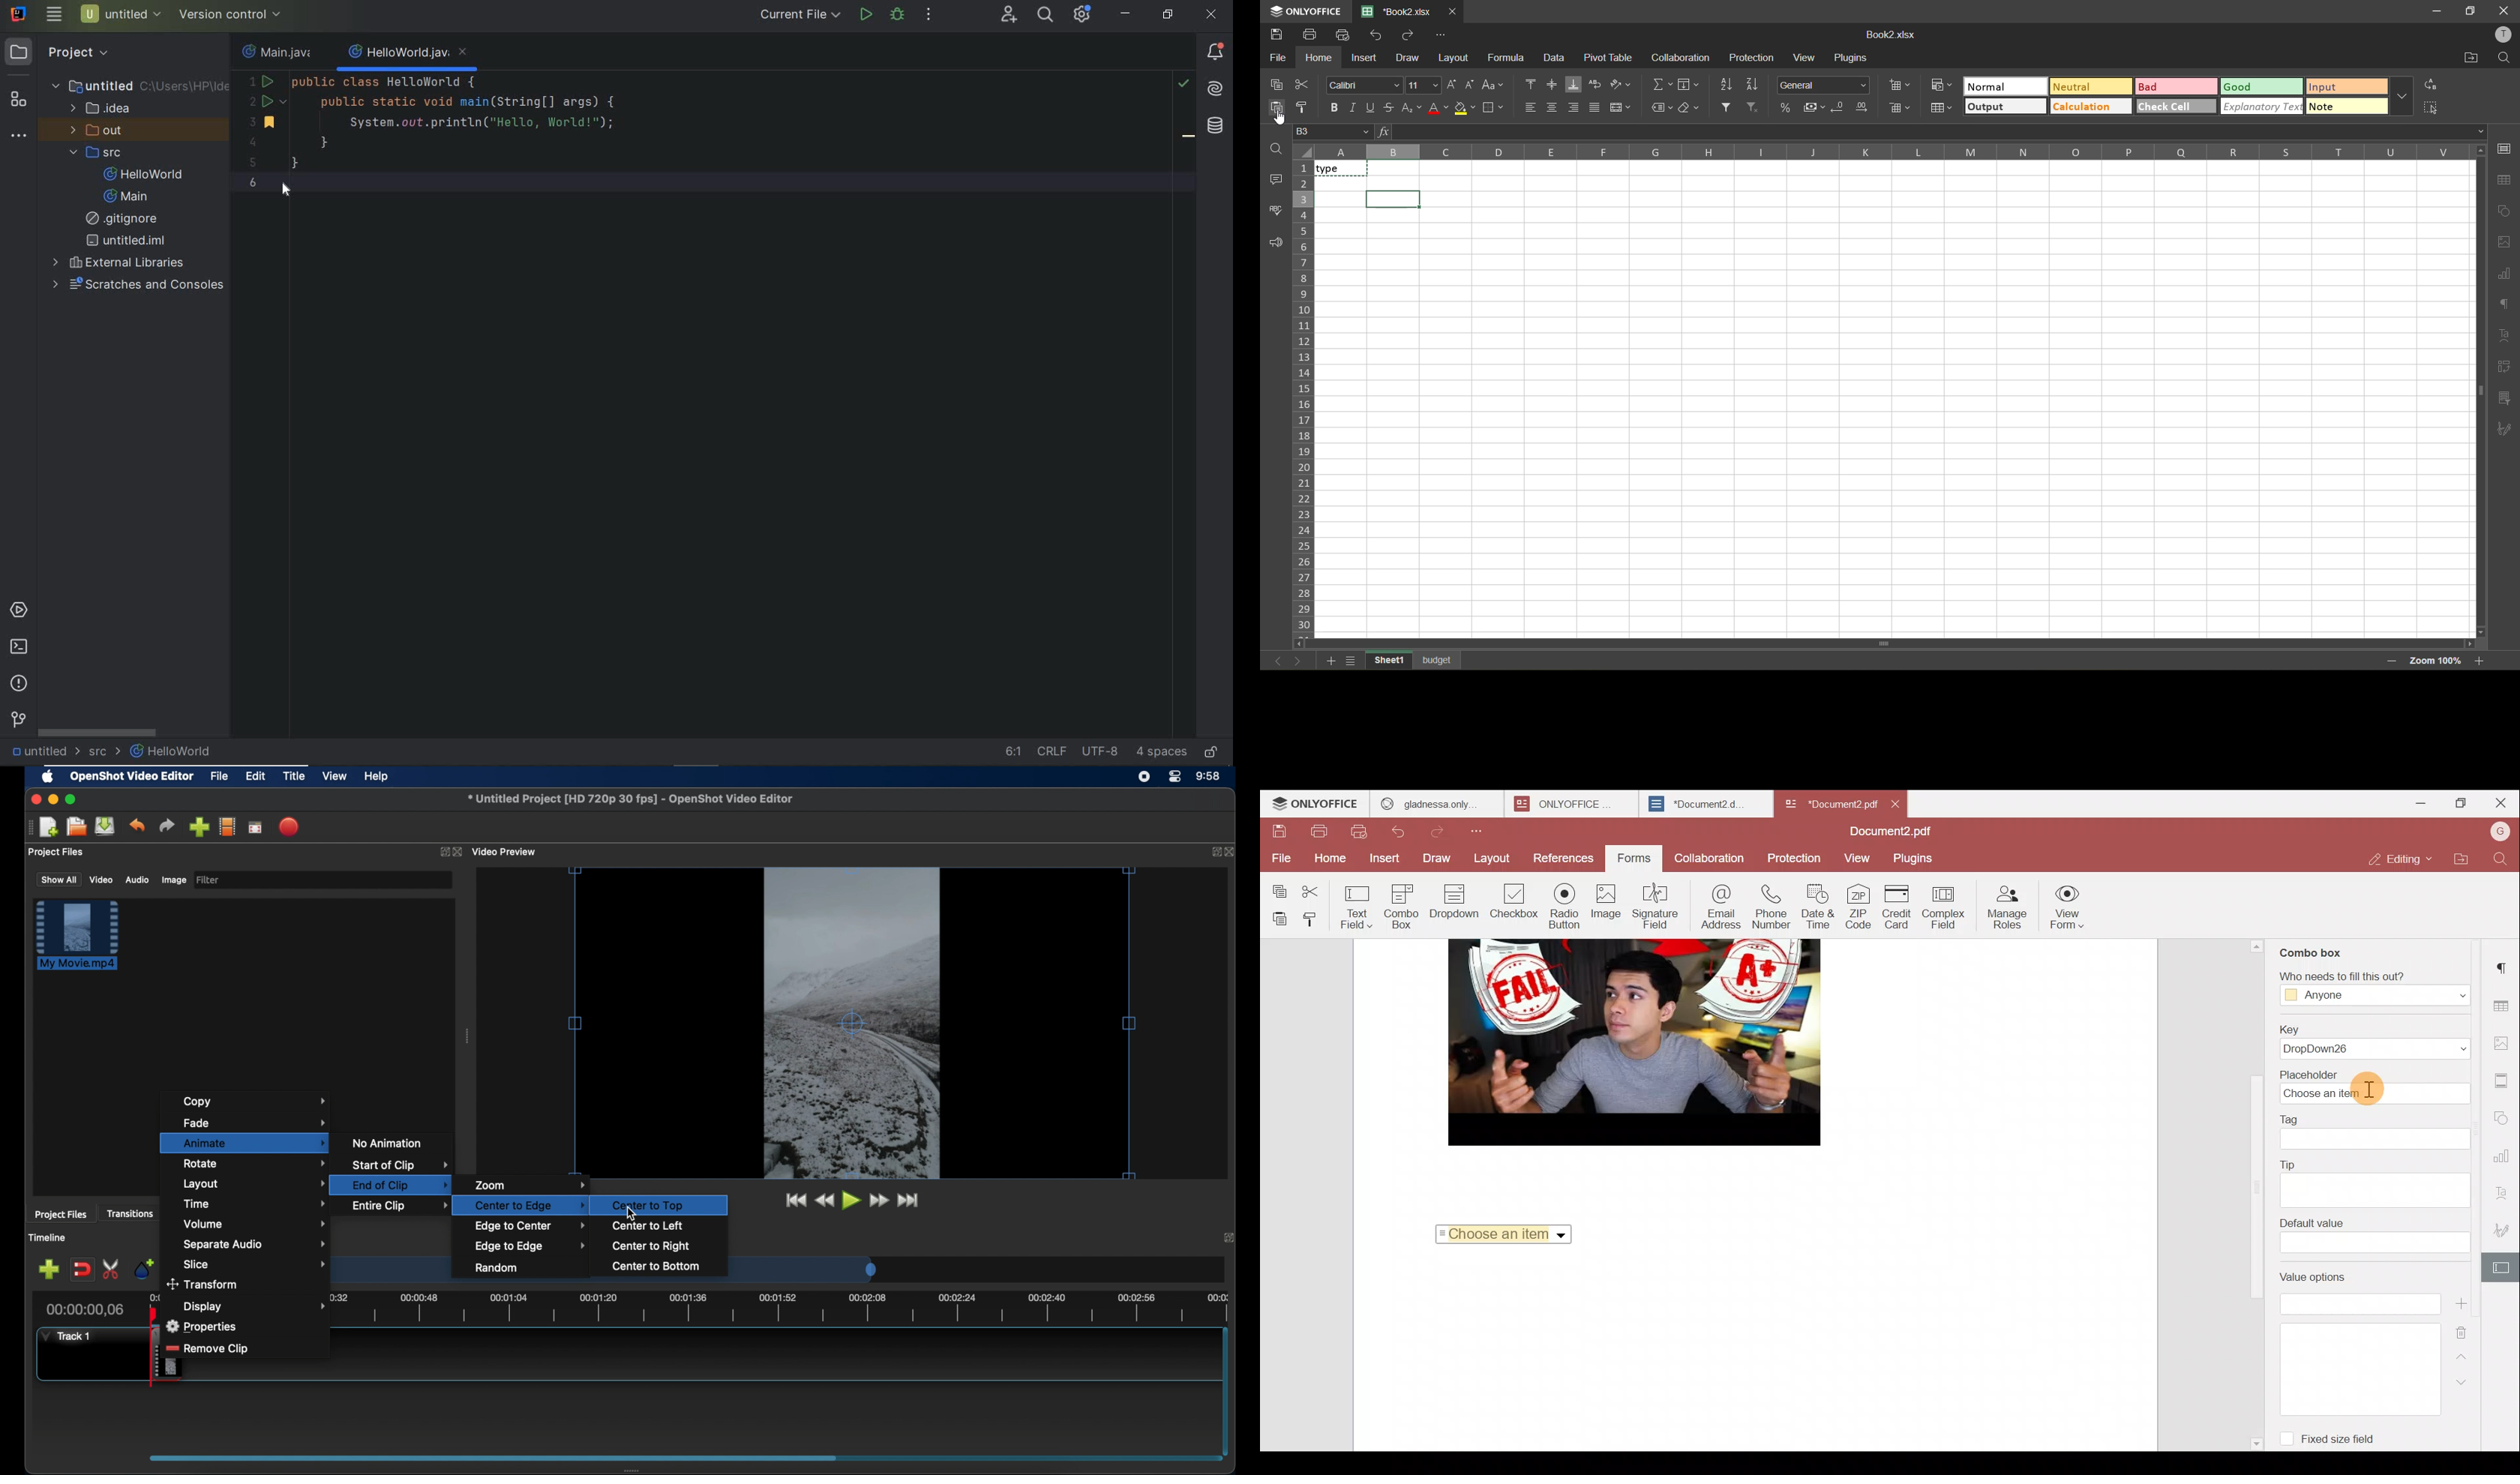  Describe the element at coordinates (1563, 804) in the screenshot. I see `ONLYOFFICE` at that location.